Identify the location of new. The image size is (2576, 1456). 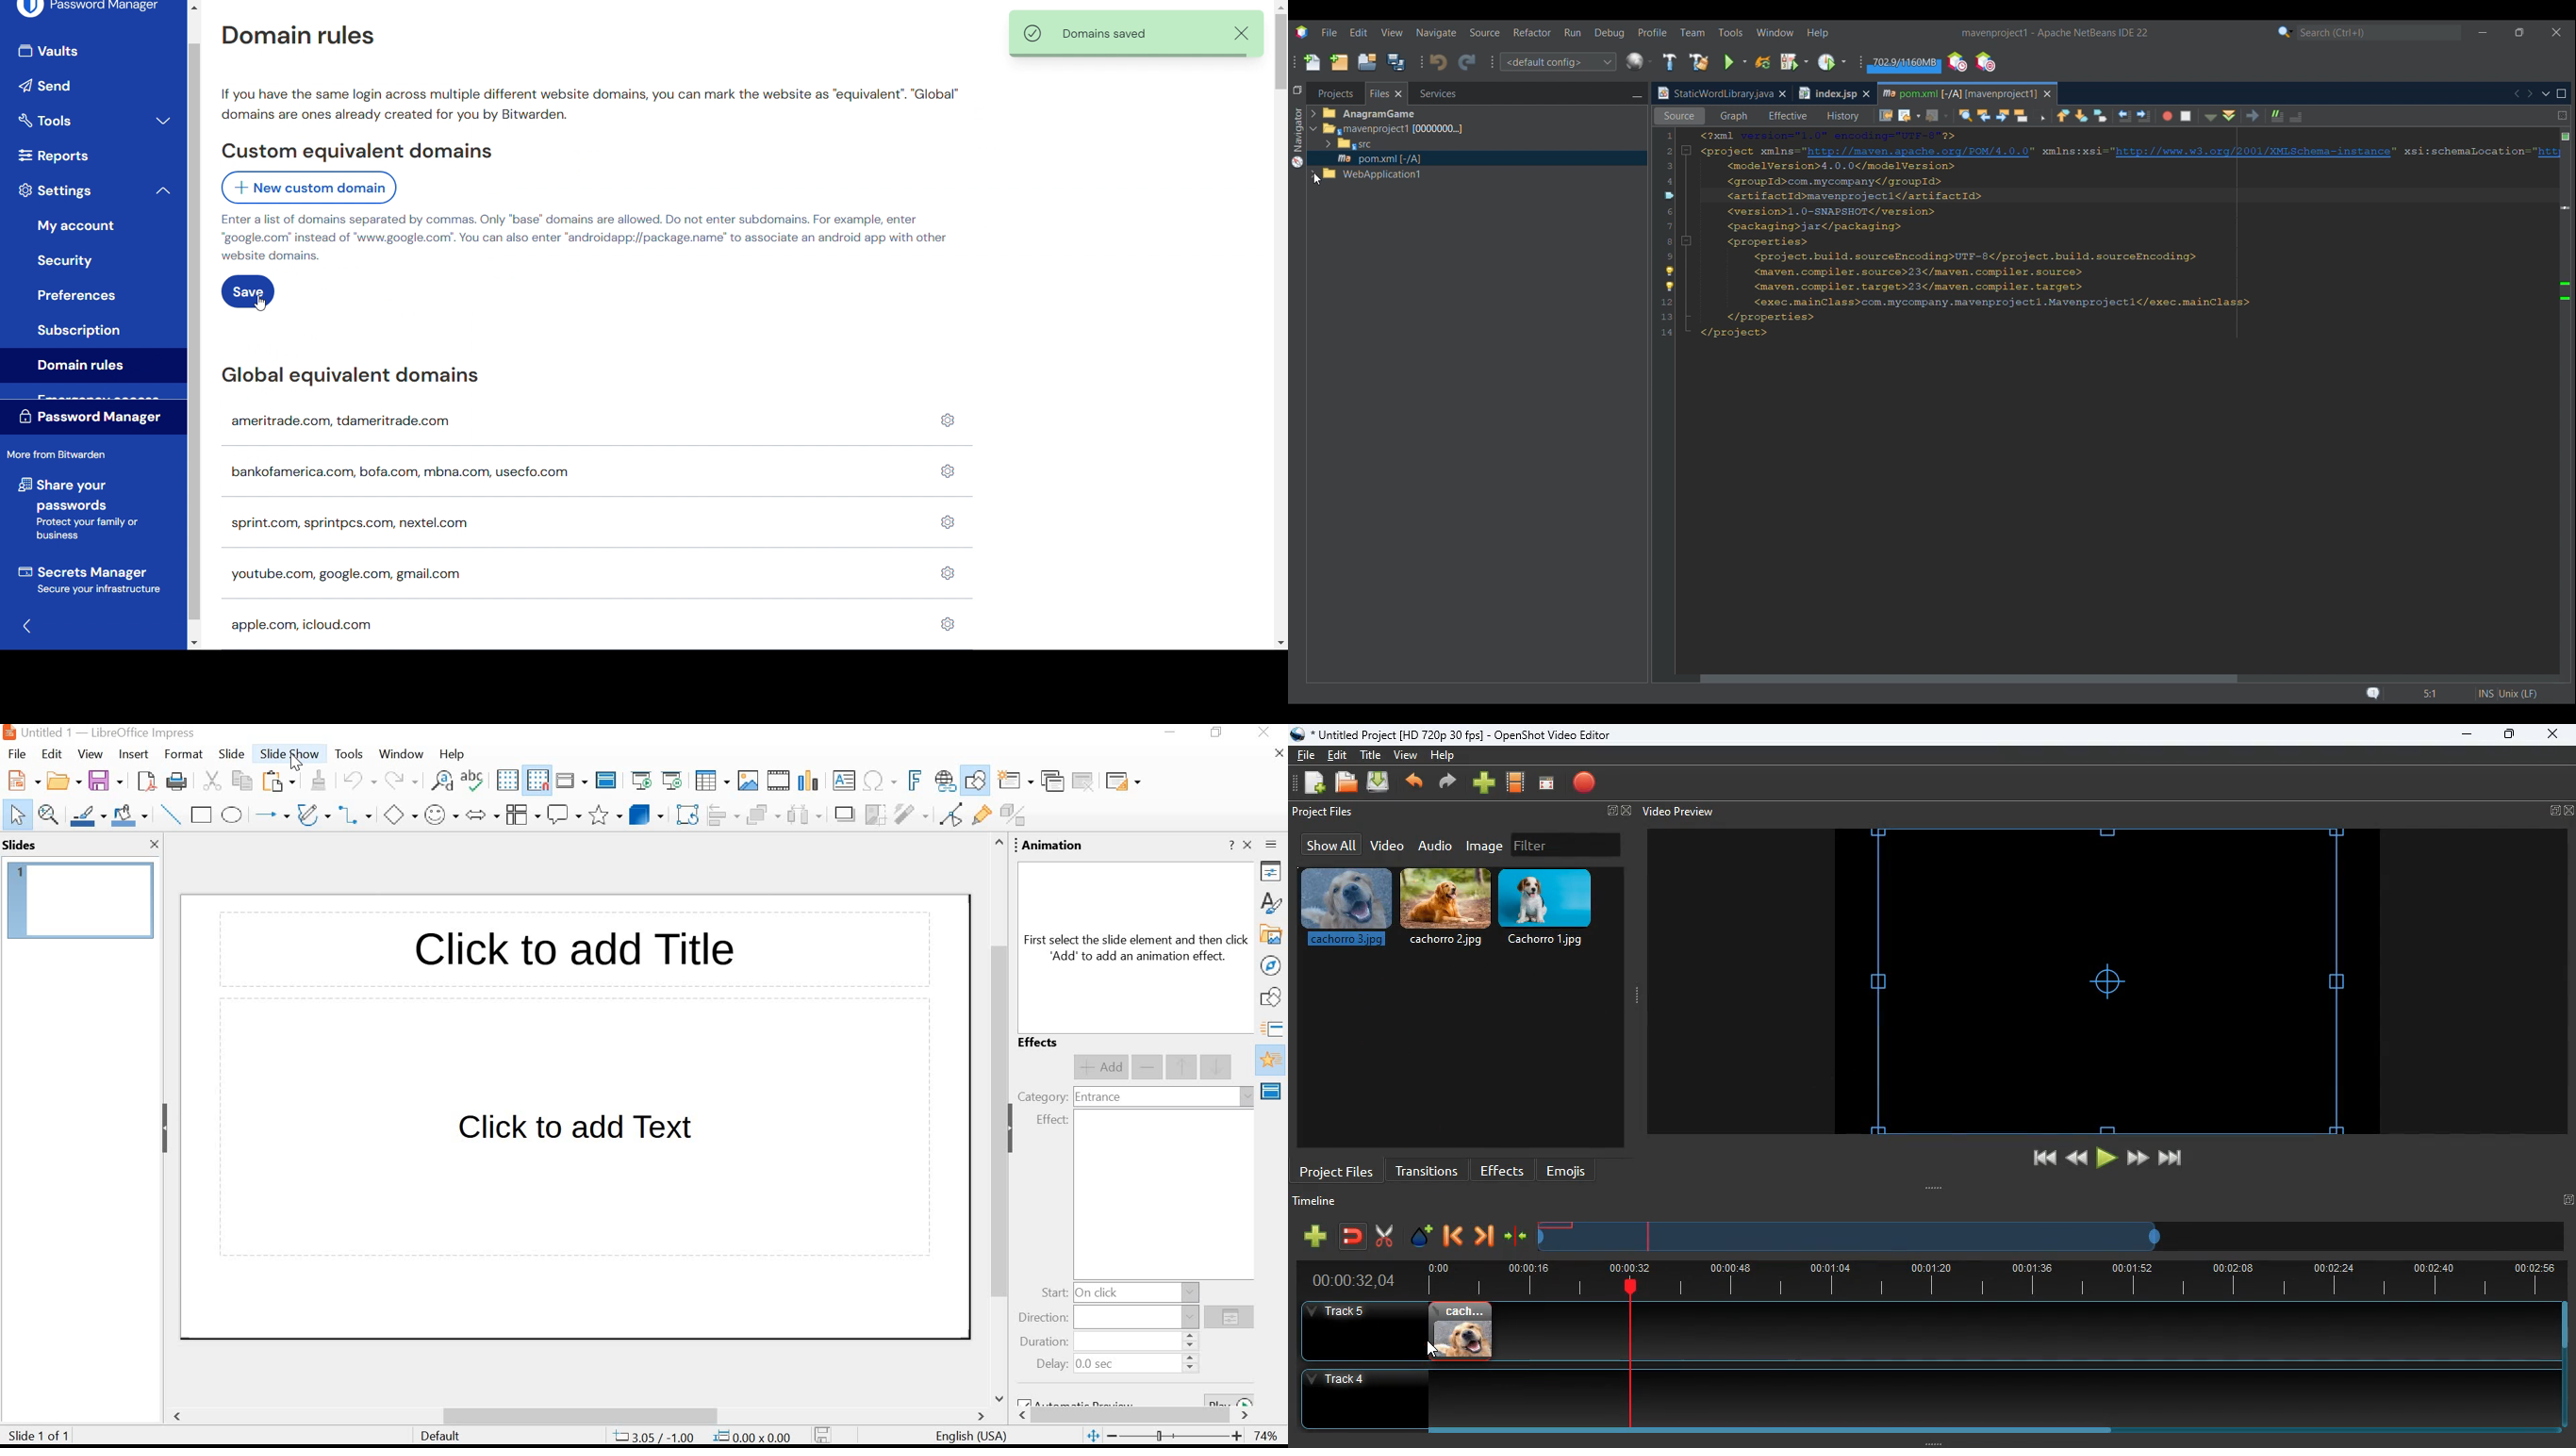
(21, 781).